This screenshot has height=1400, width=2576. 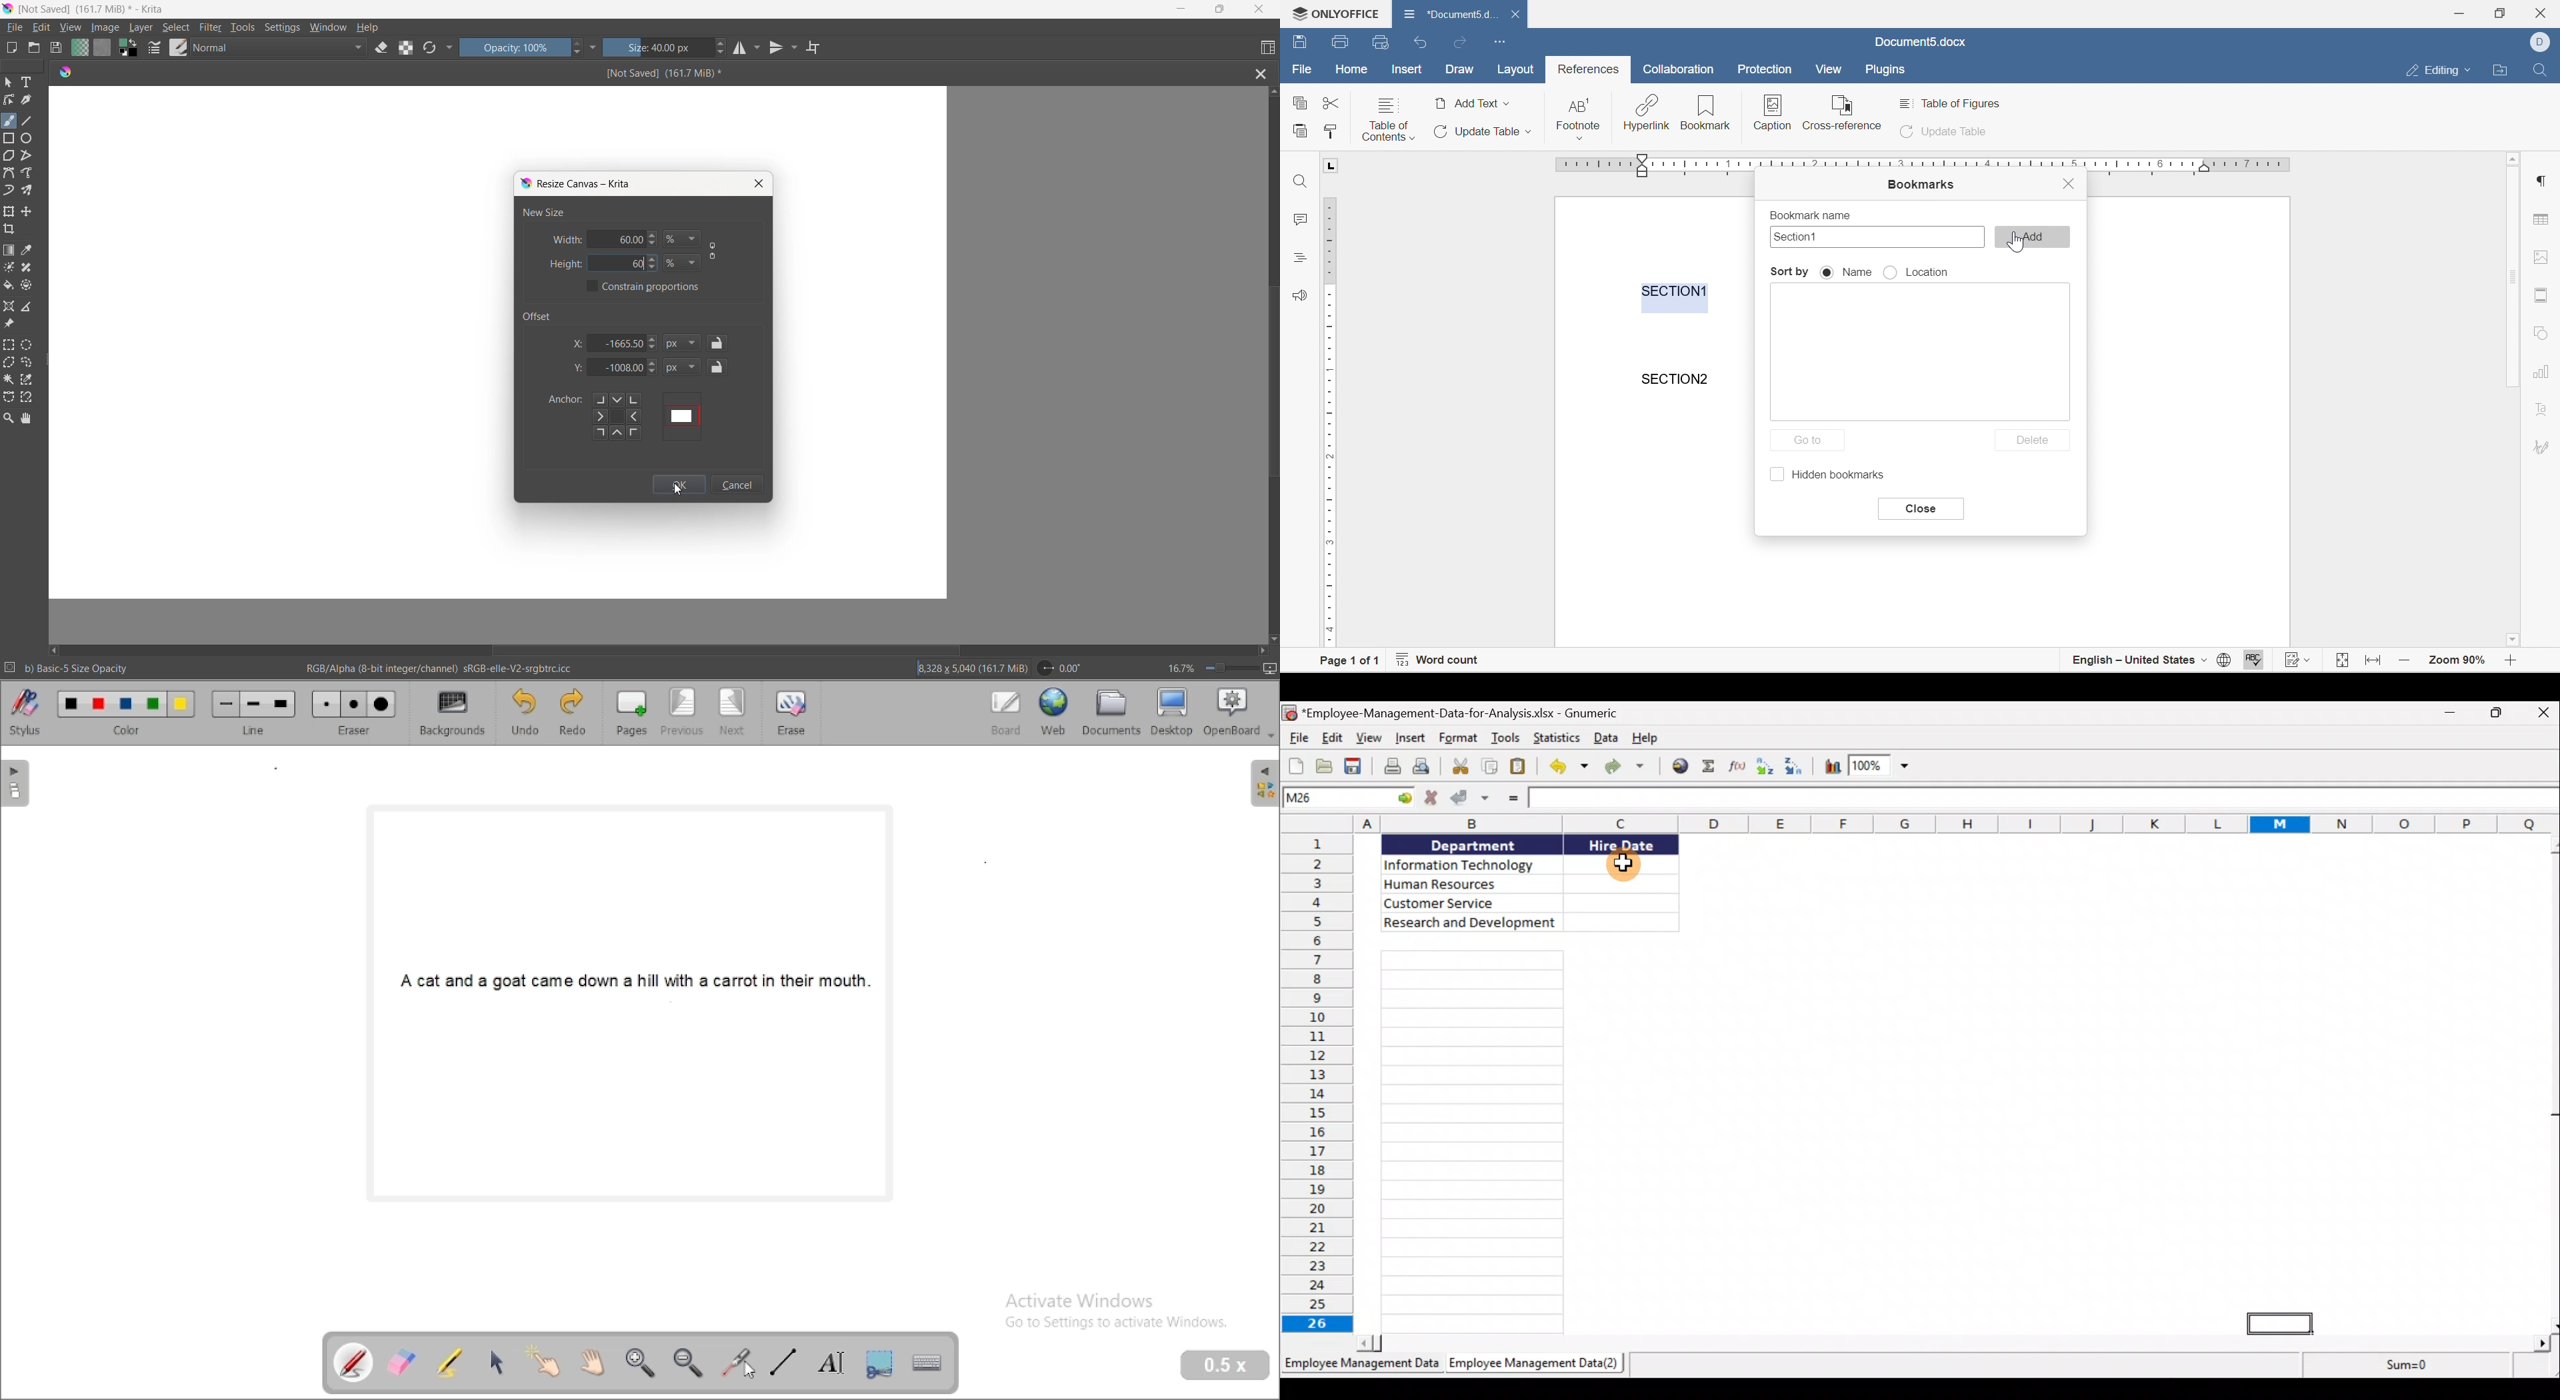 What do you see at coordinates (89, 10) in the screenshot?
I see `File name and size` at bounding box center [89, 10].